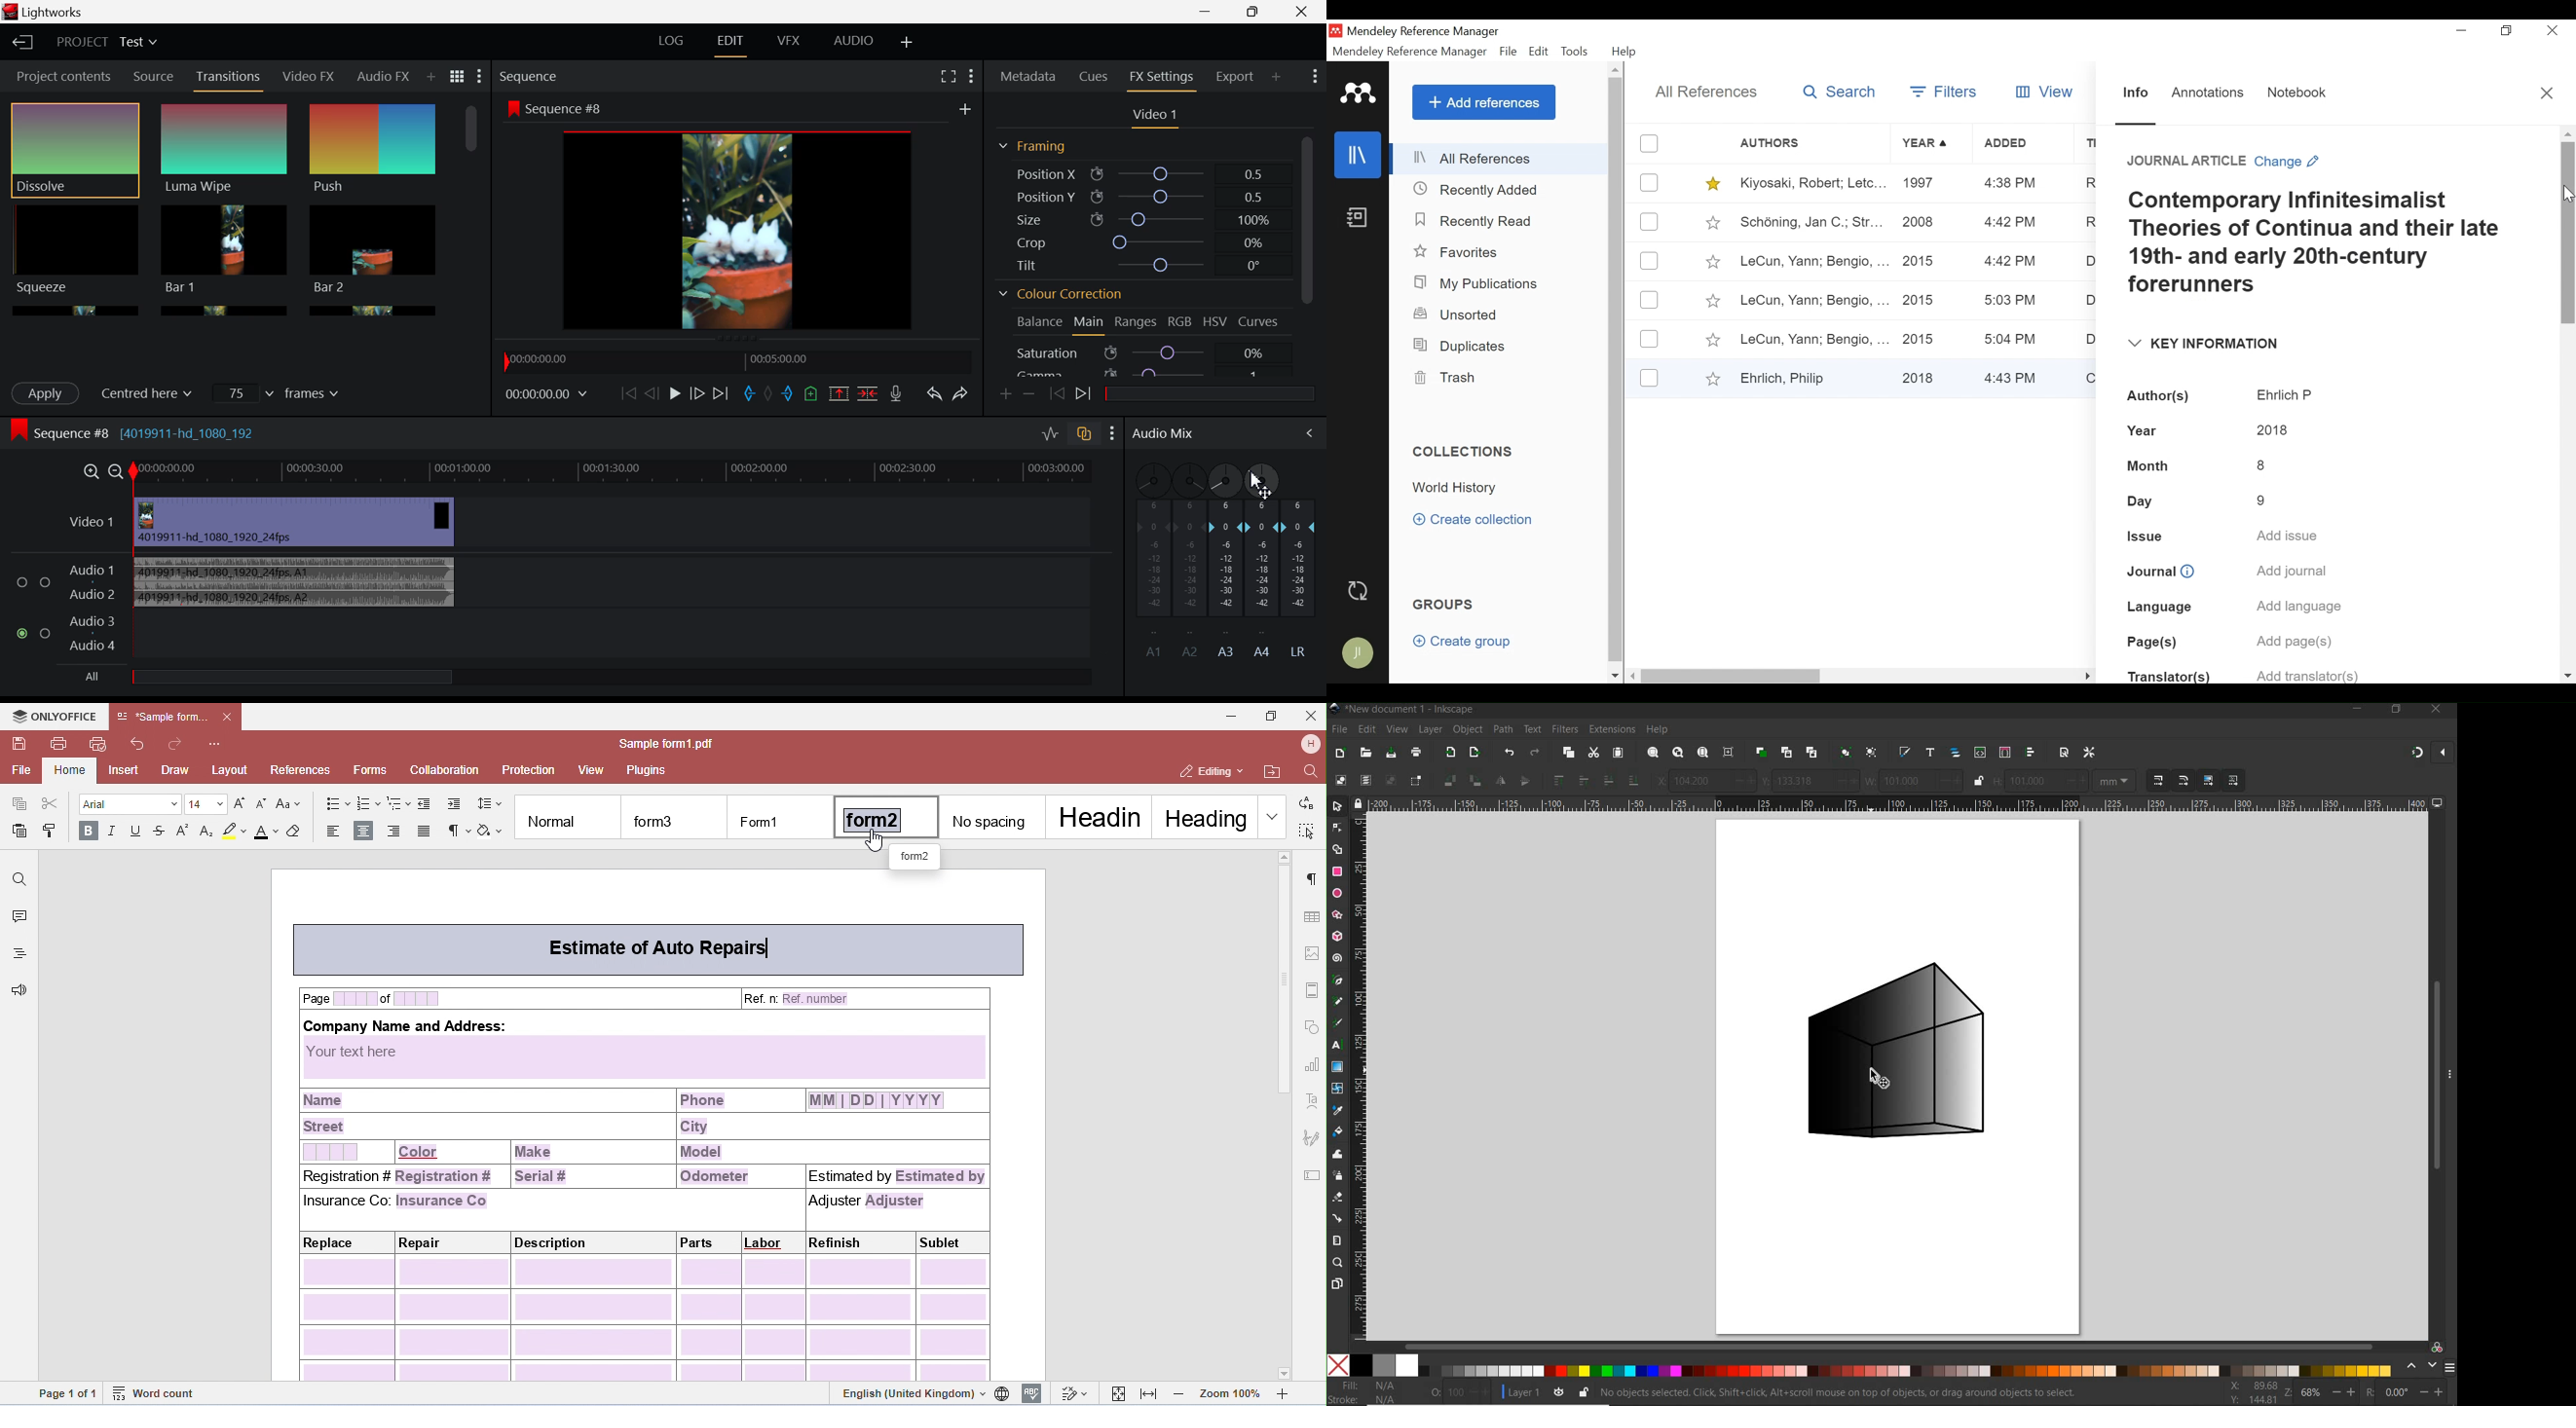 The height and width of the screenshot is (1428, 2576). Describe the element at coordinates (1956, 753) in the screenshot. I see `OPEN OBJECTS` at that location.